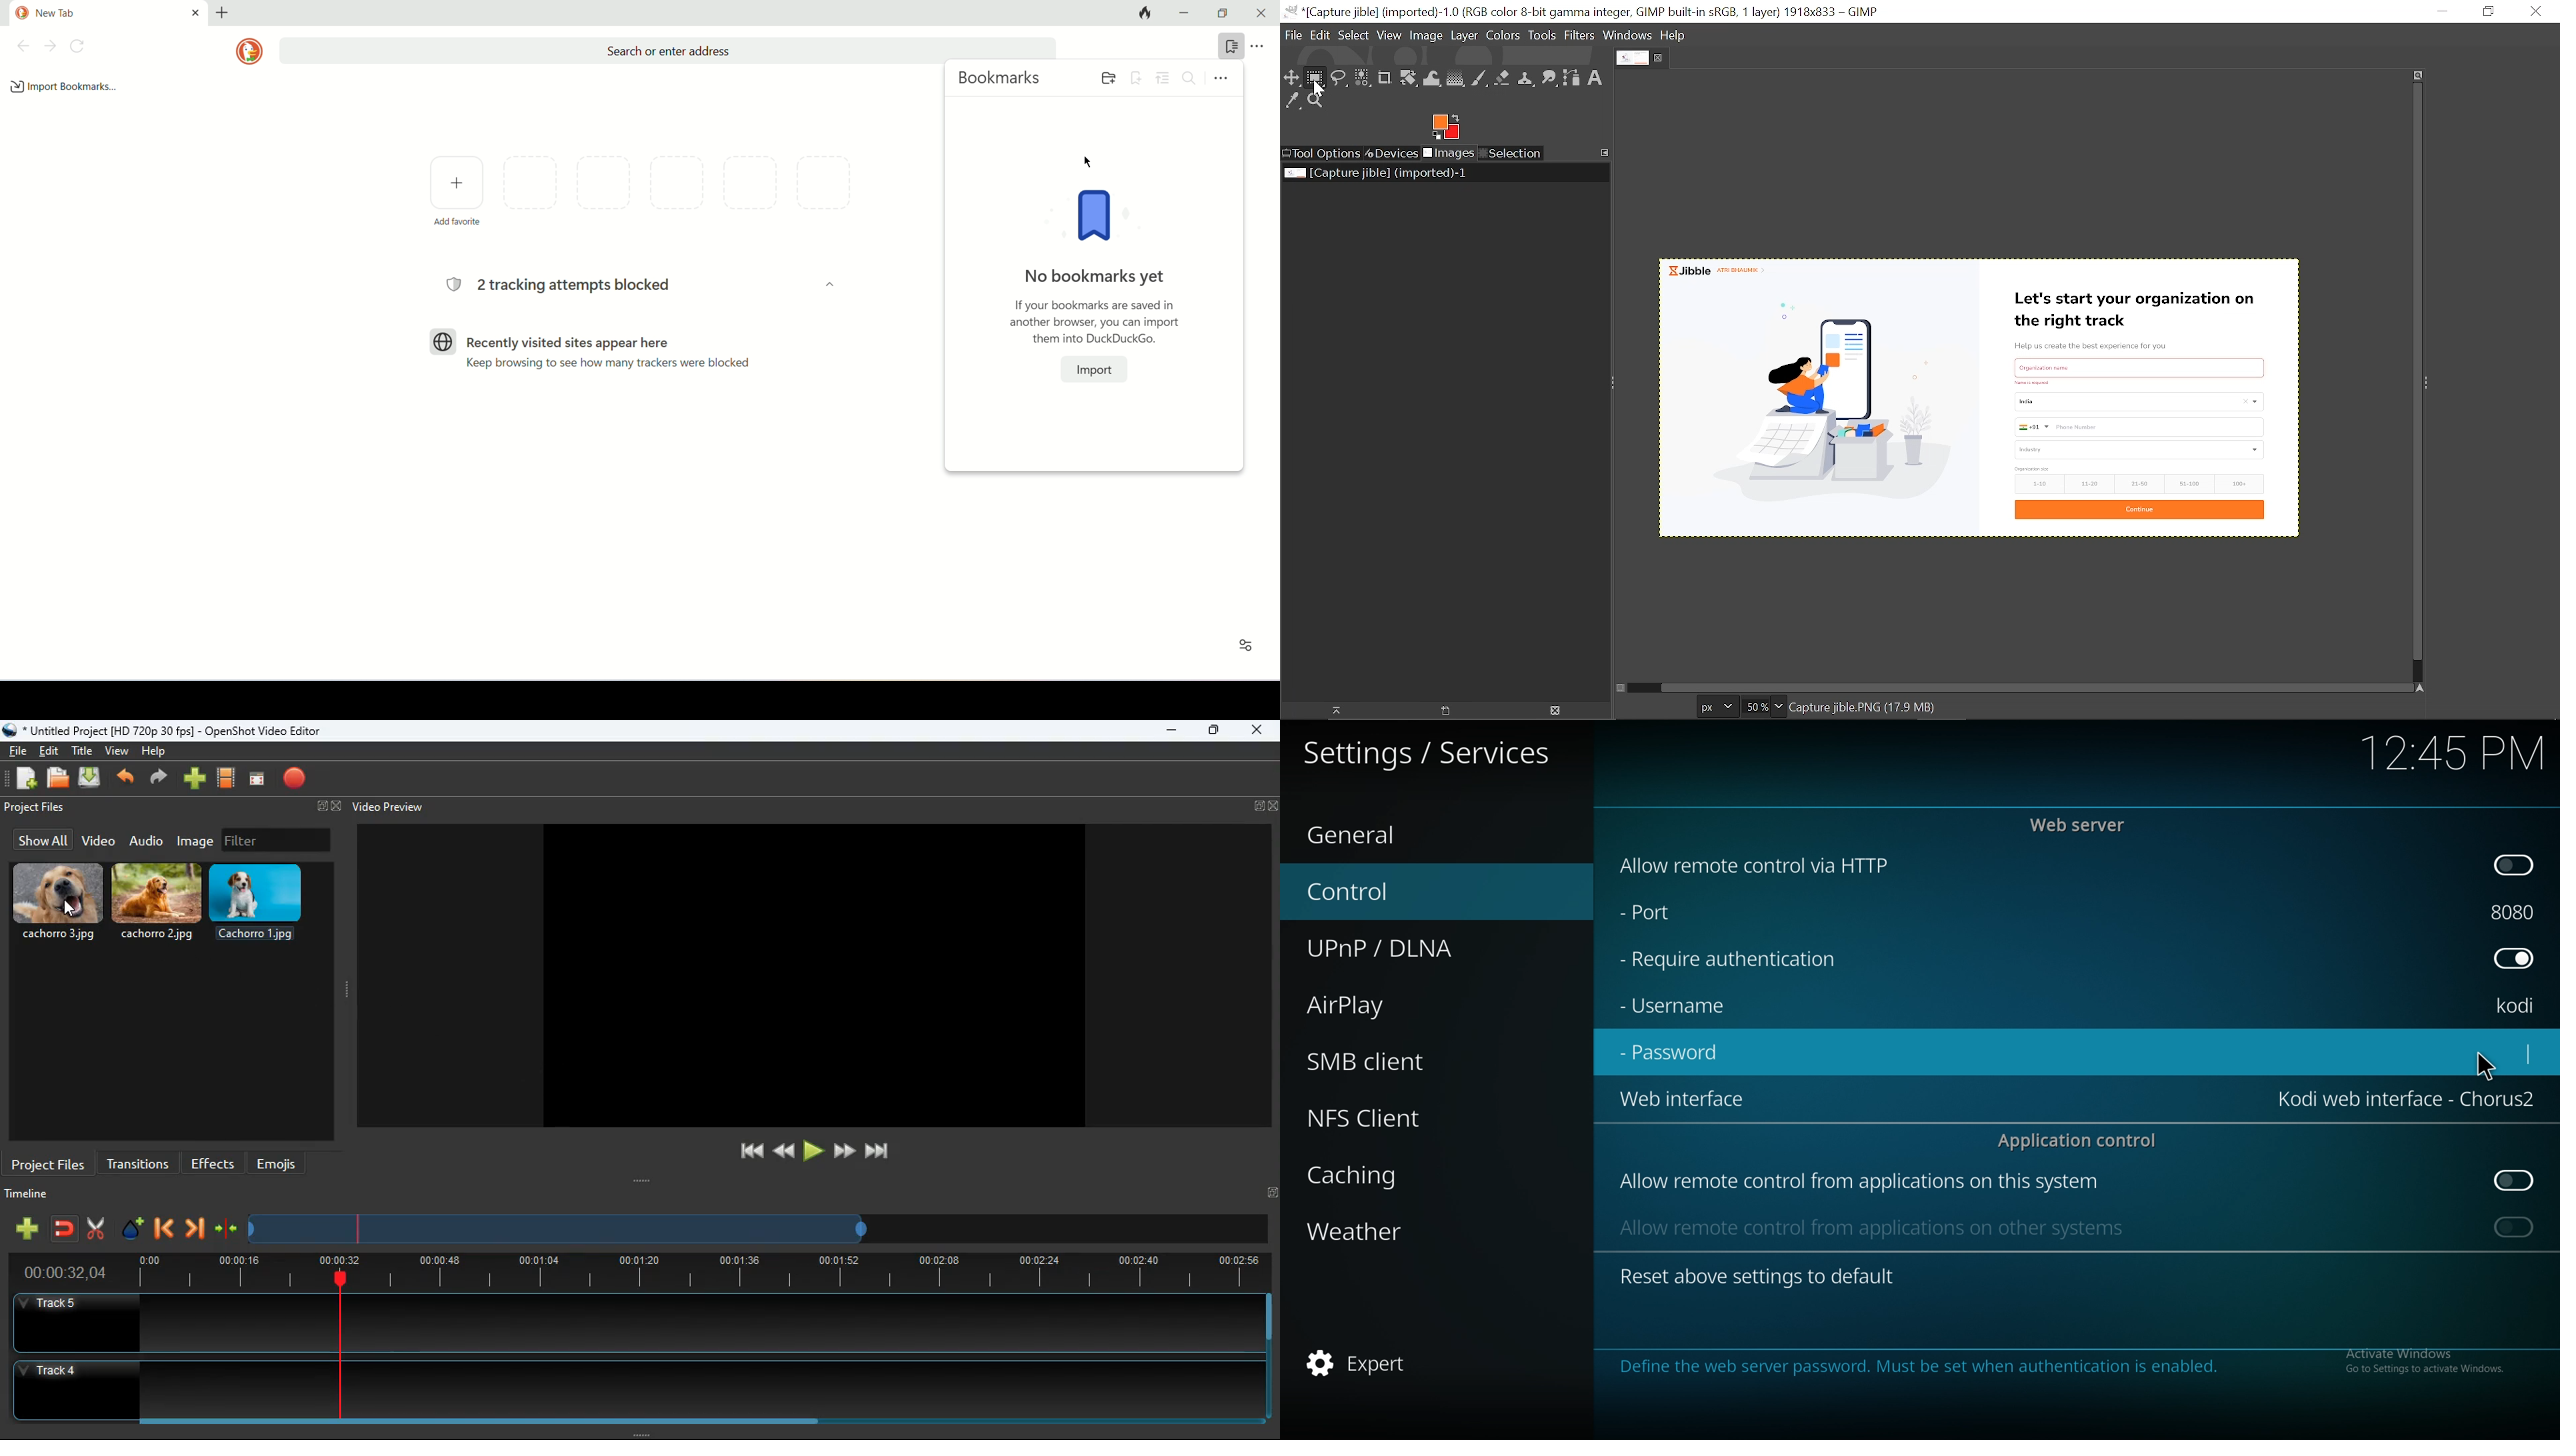  Describe the element at coordinates (2407, 1097) in the screenshot. I see `web interface` at that location.